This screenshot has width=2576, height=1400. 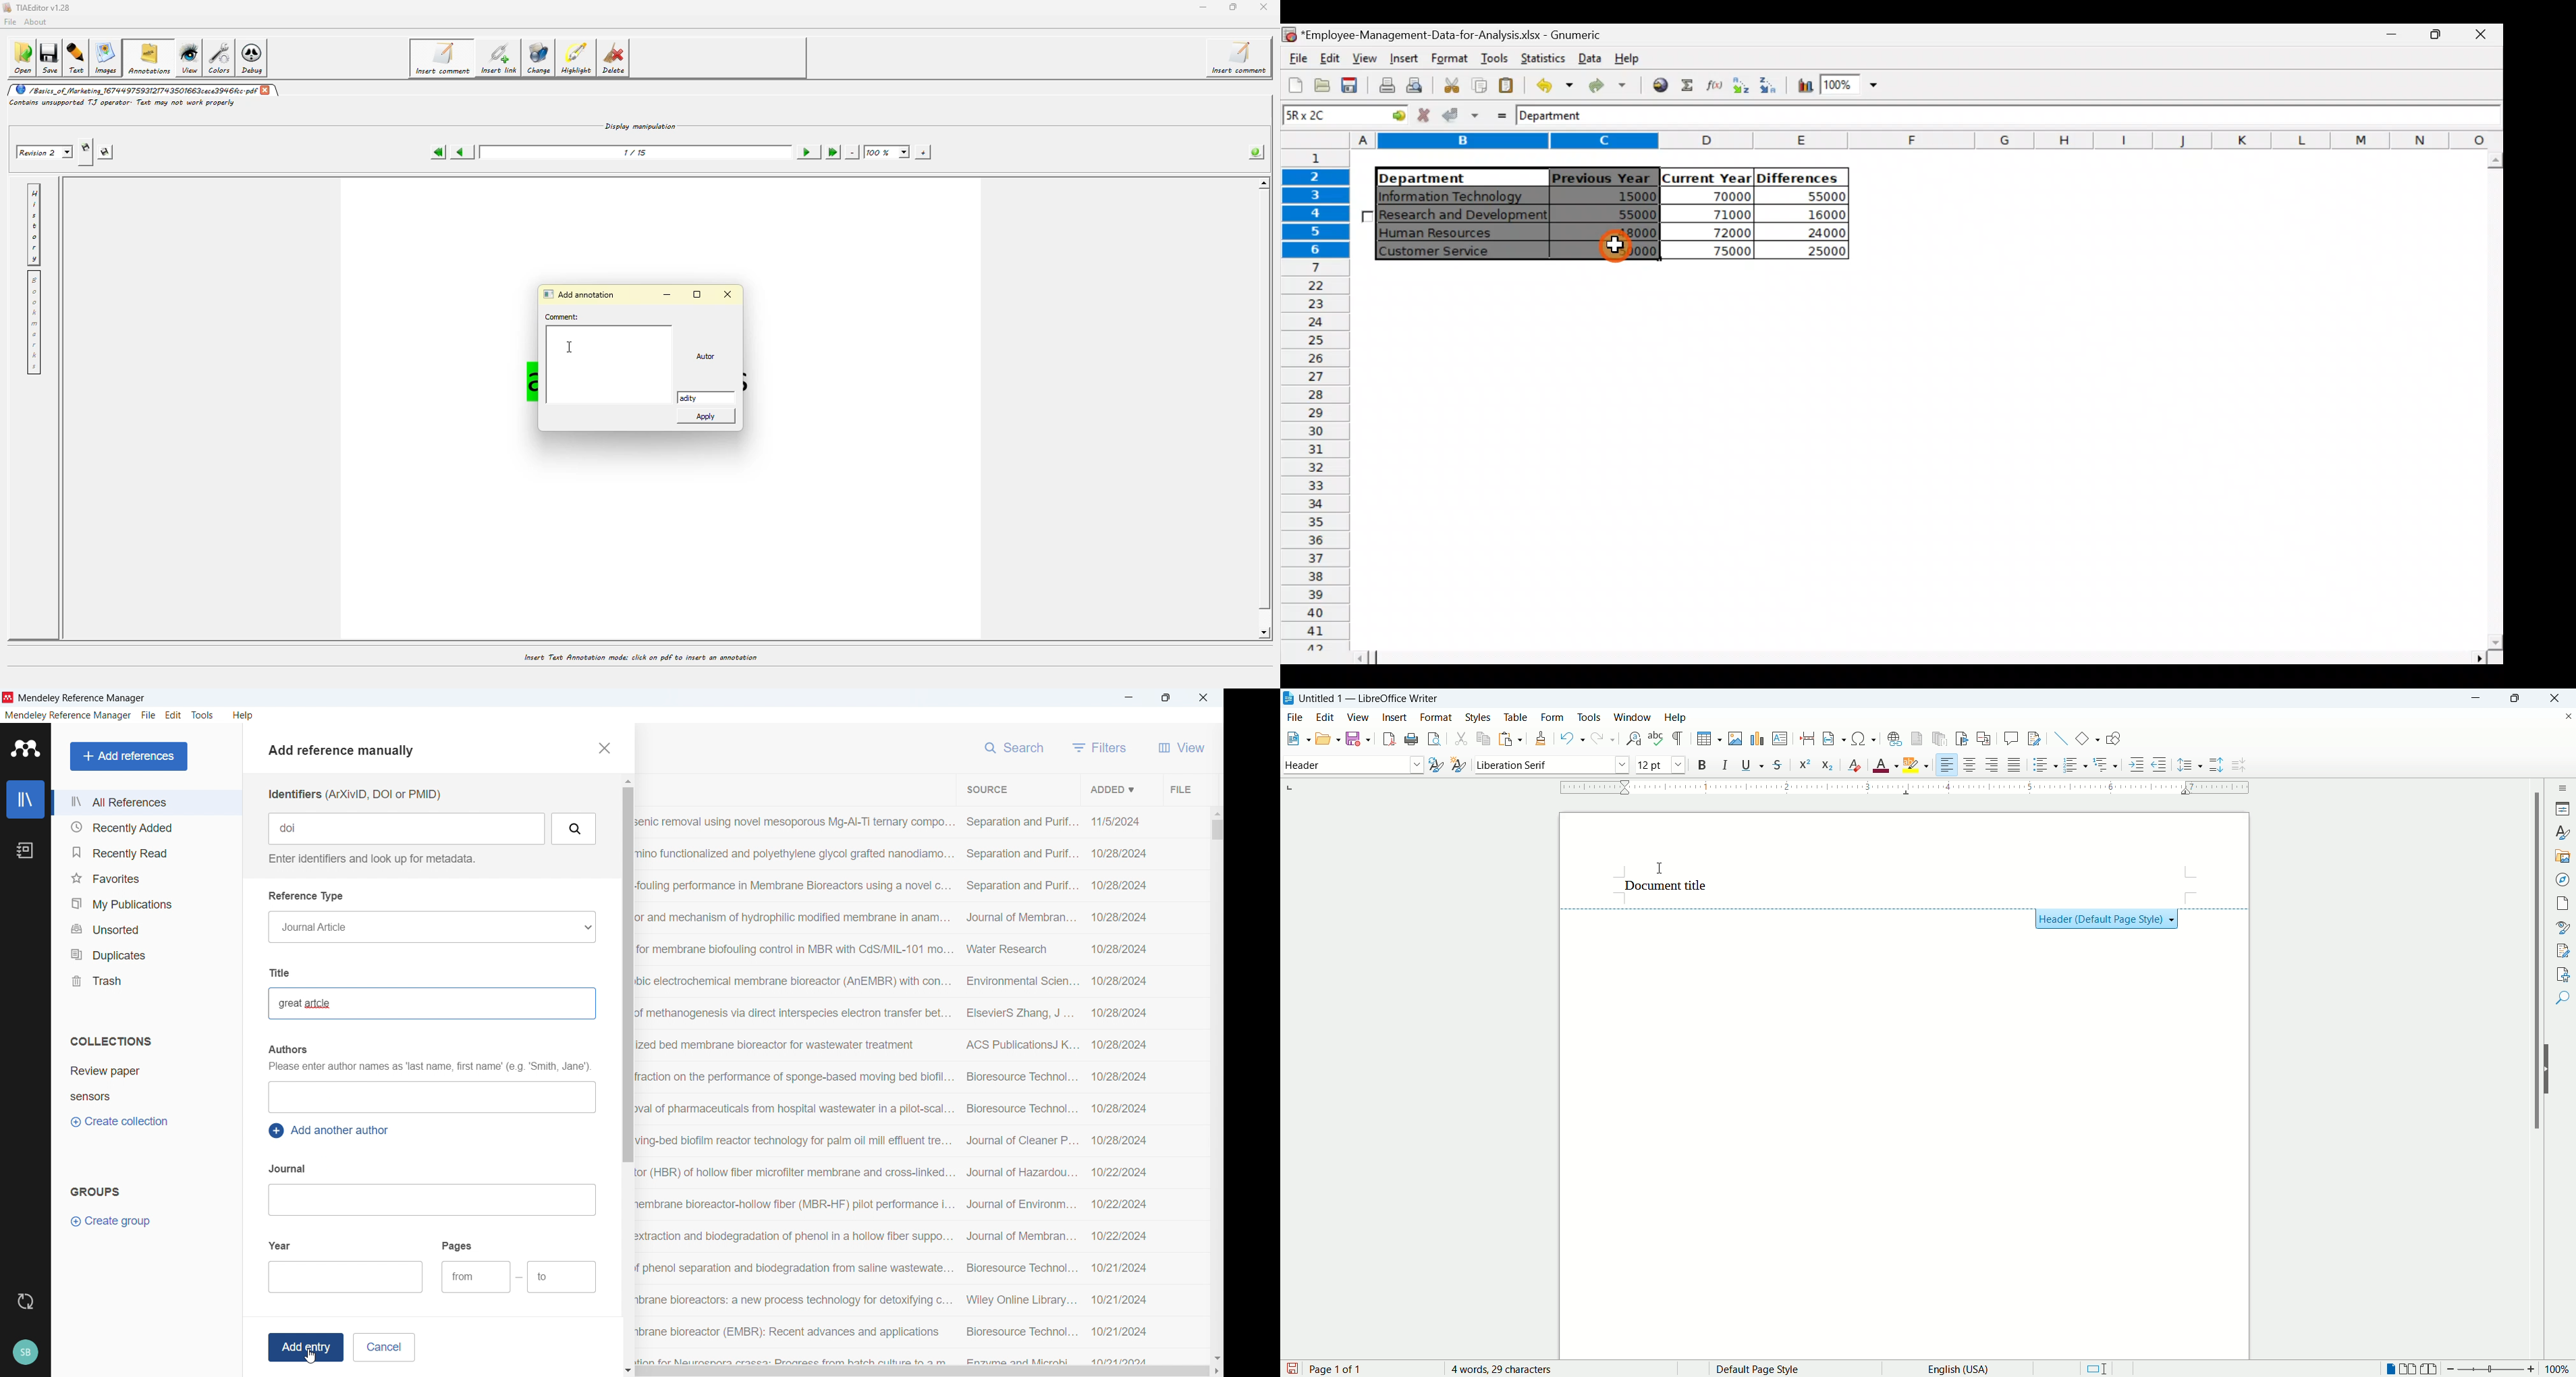 I want to click on Formula bar, so click(x=2058, y=119).